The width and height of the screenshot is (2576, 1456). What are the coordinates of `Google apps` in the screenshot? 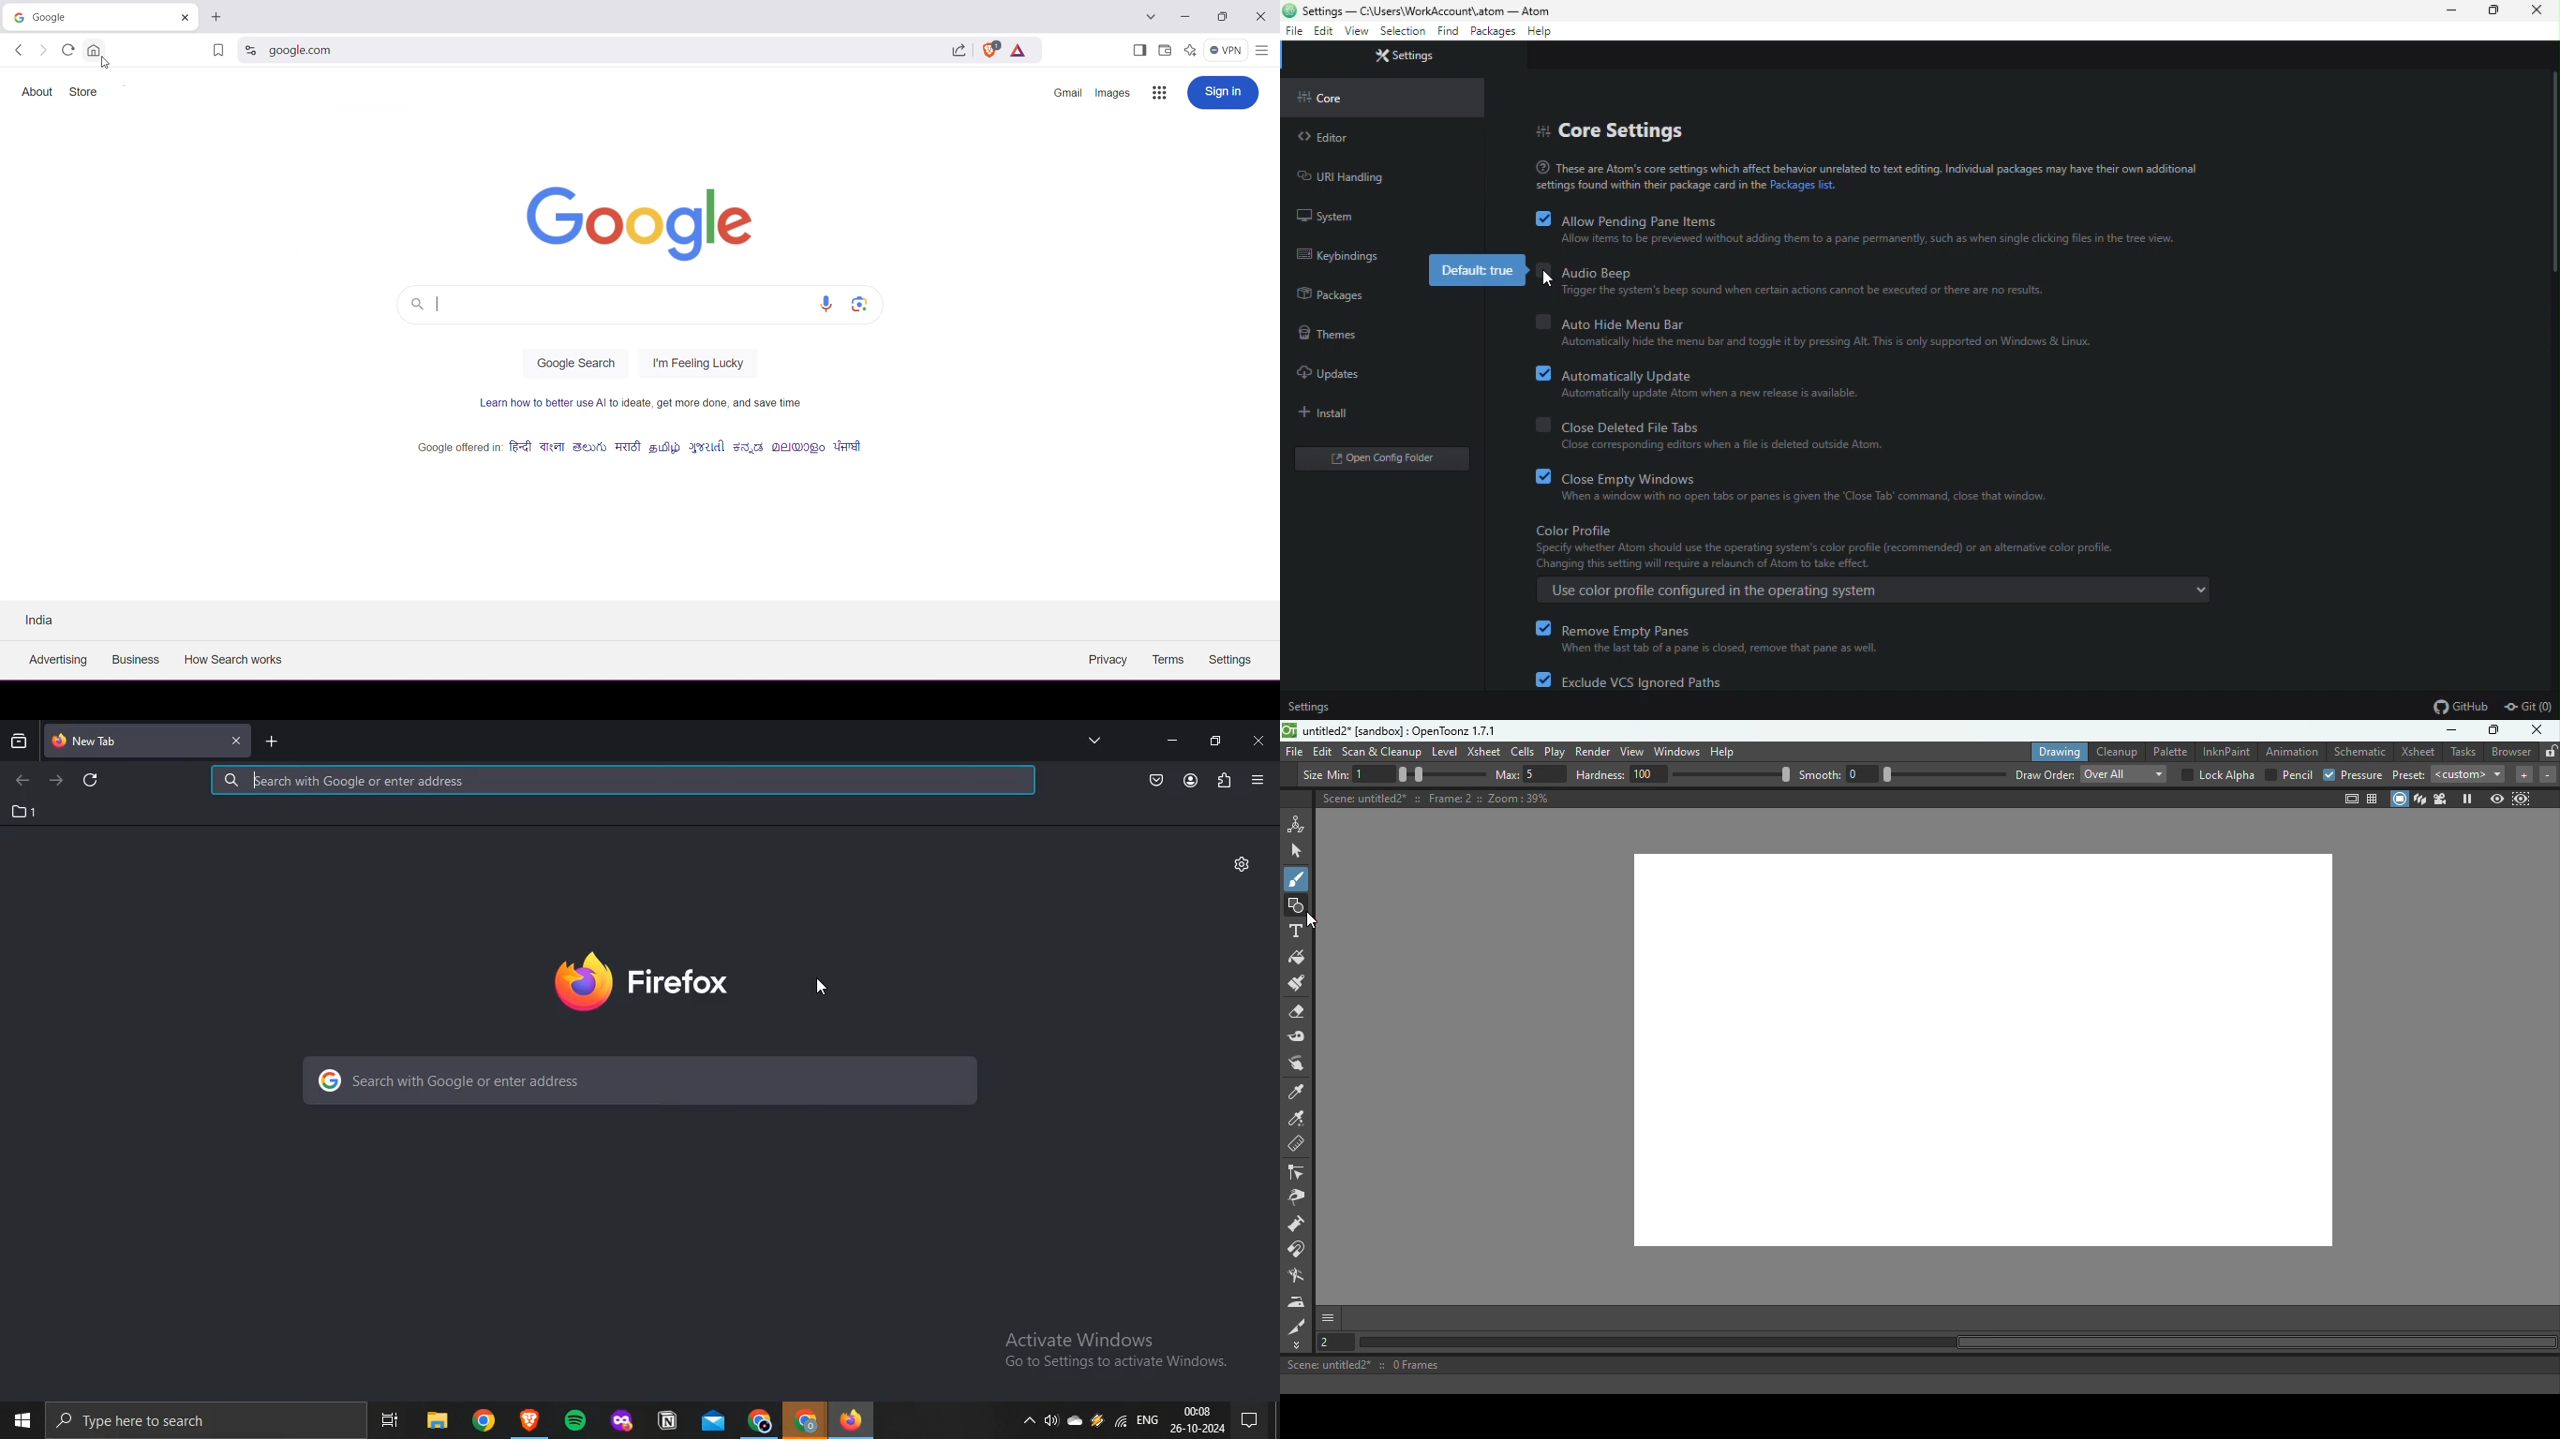 It's located at (1158, 94).